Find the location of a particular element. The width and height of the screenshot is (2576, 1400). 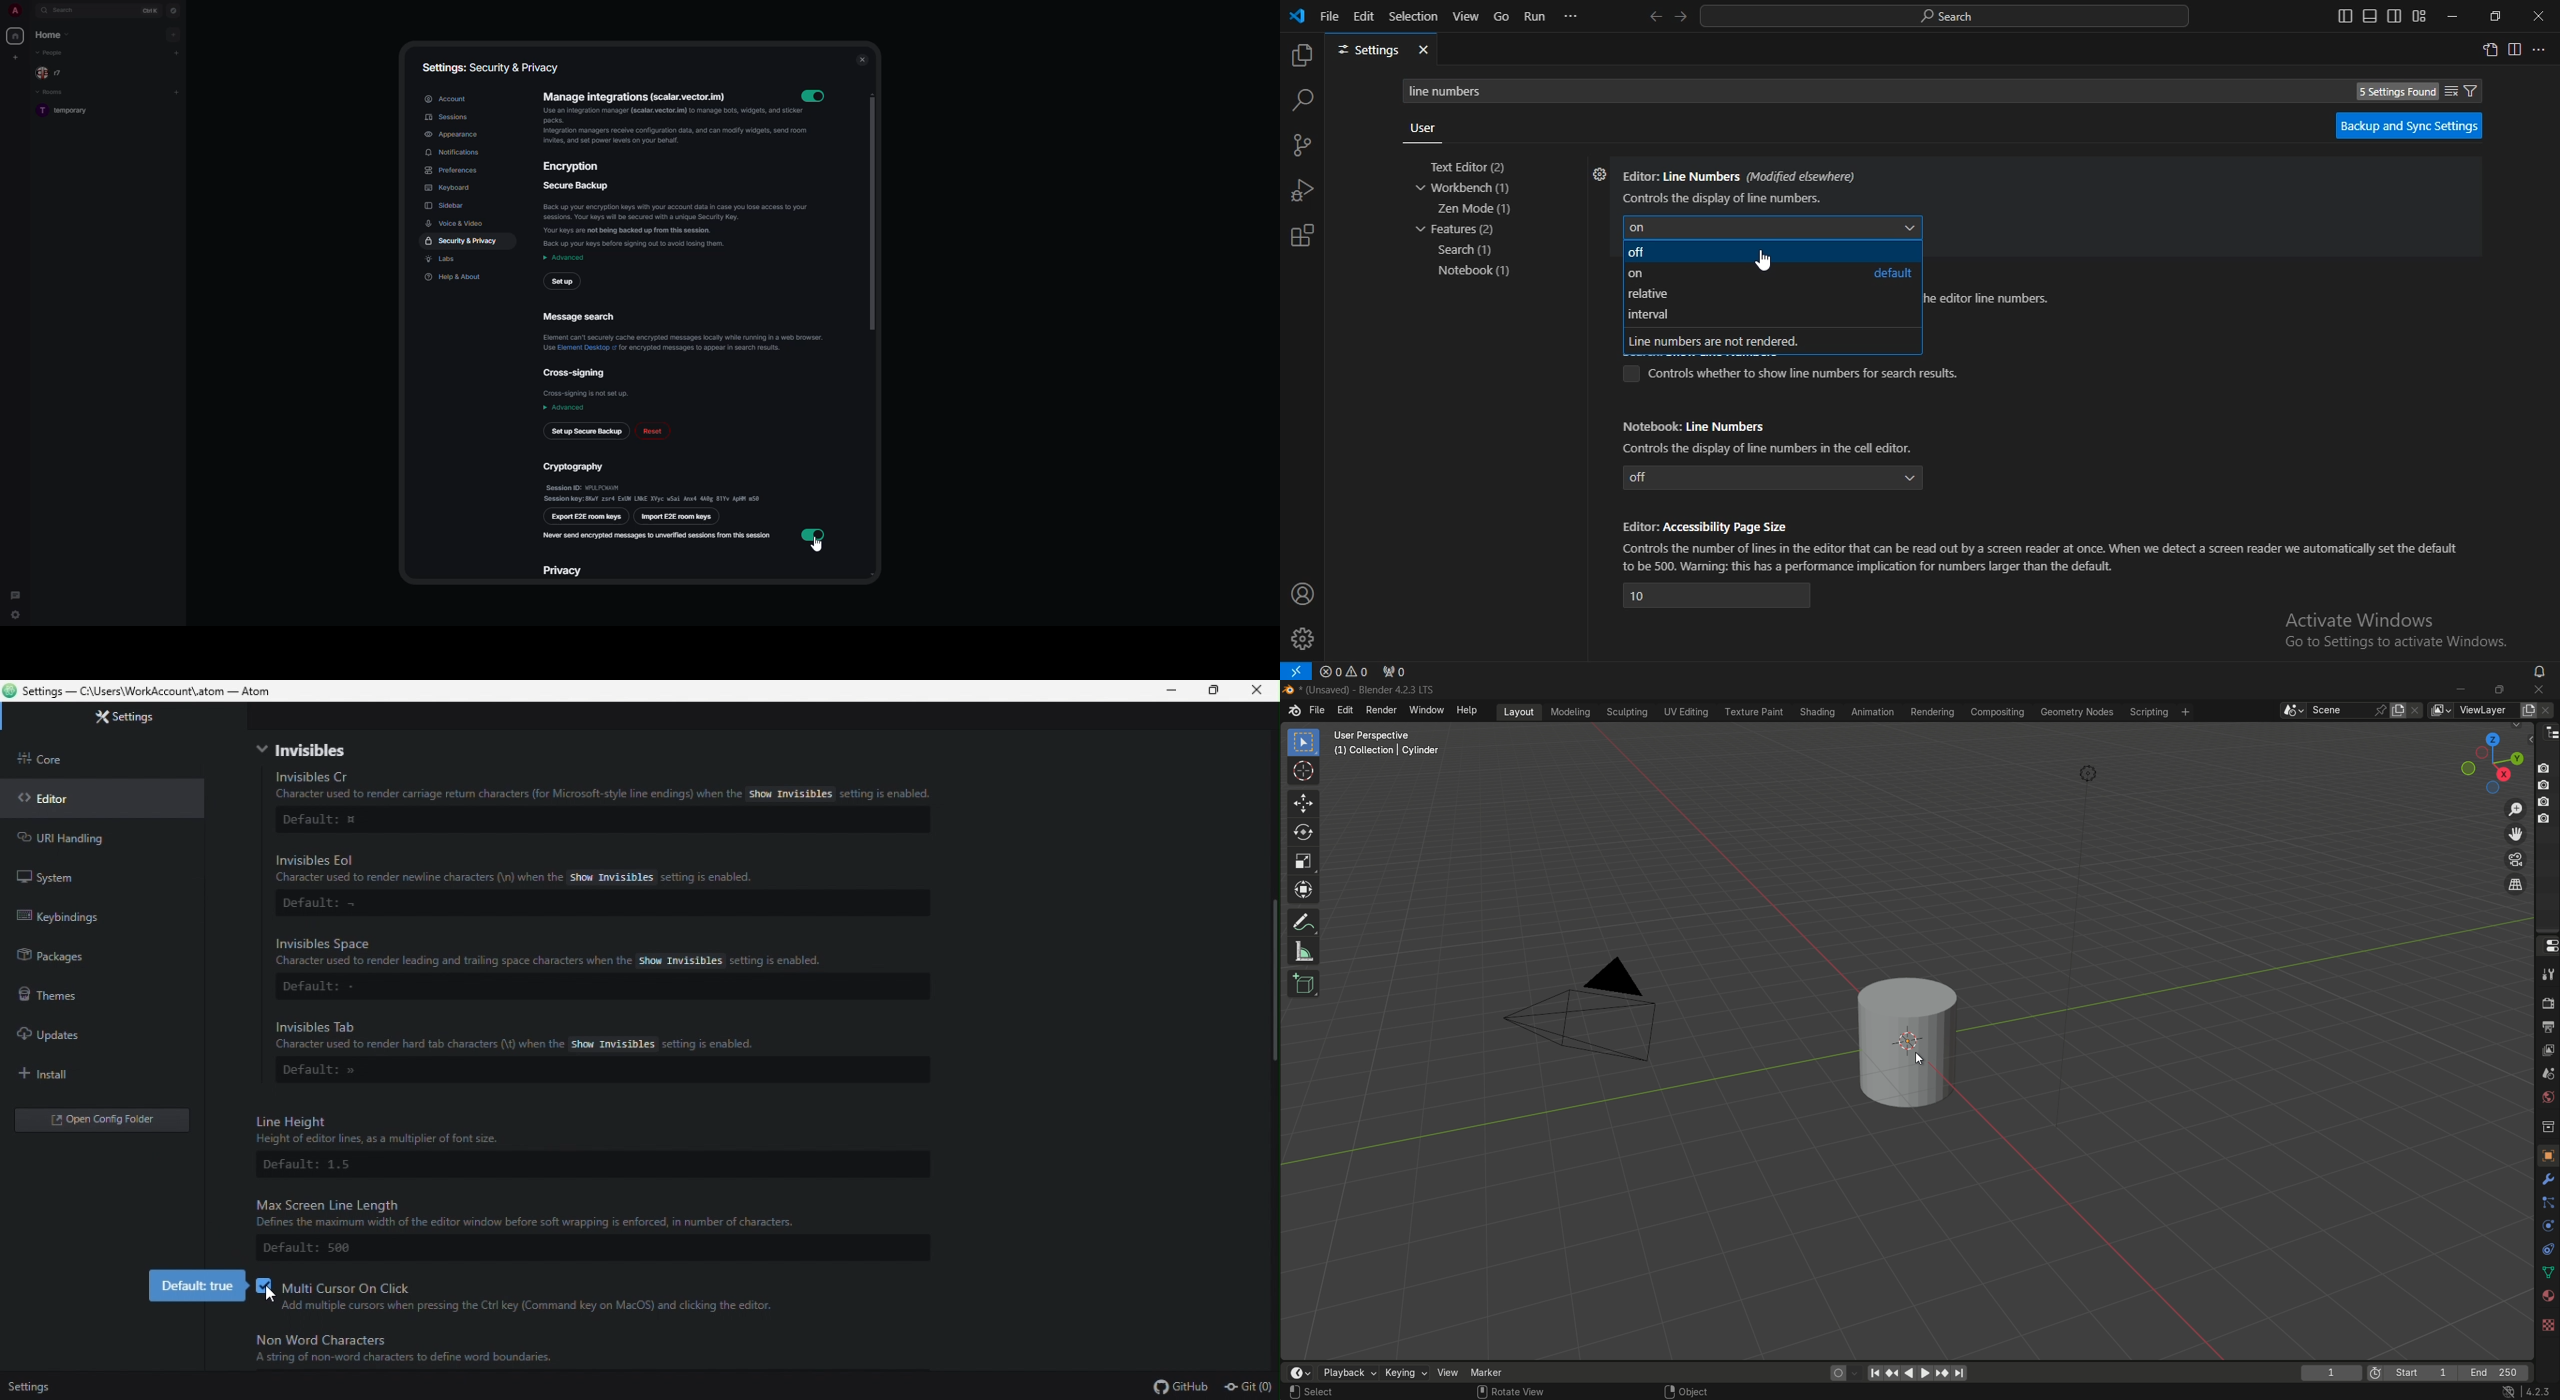

4.2.3 is located at coordinates (2540, 1391).